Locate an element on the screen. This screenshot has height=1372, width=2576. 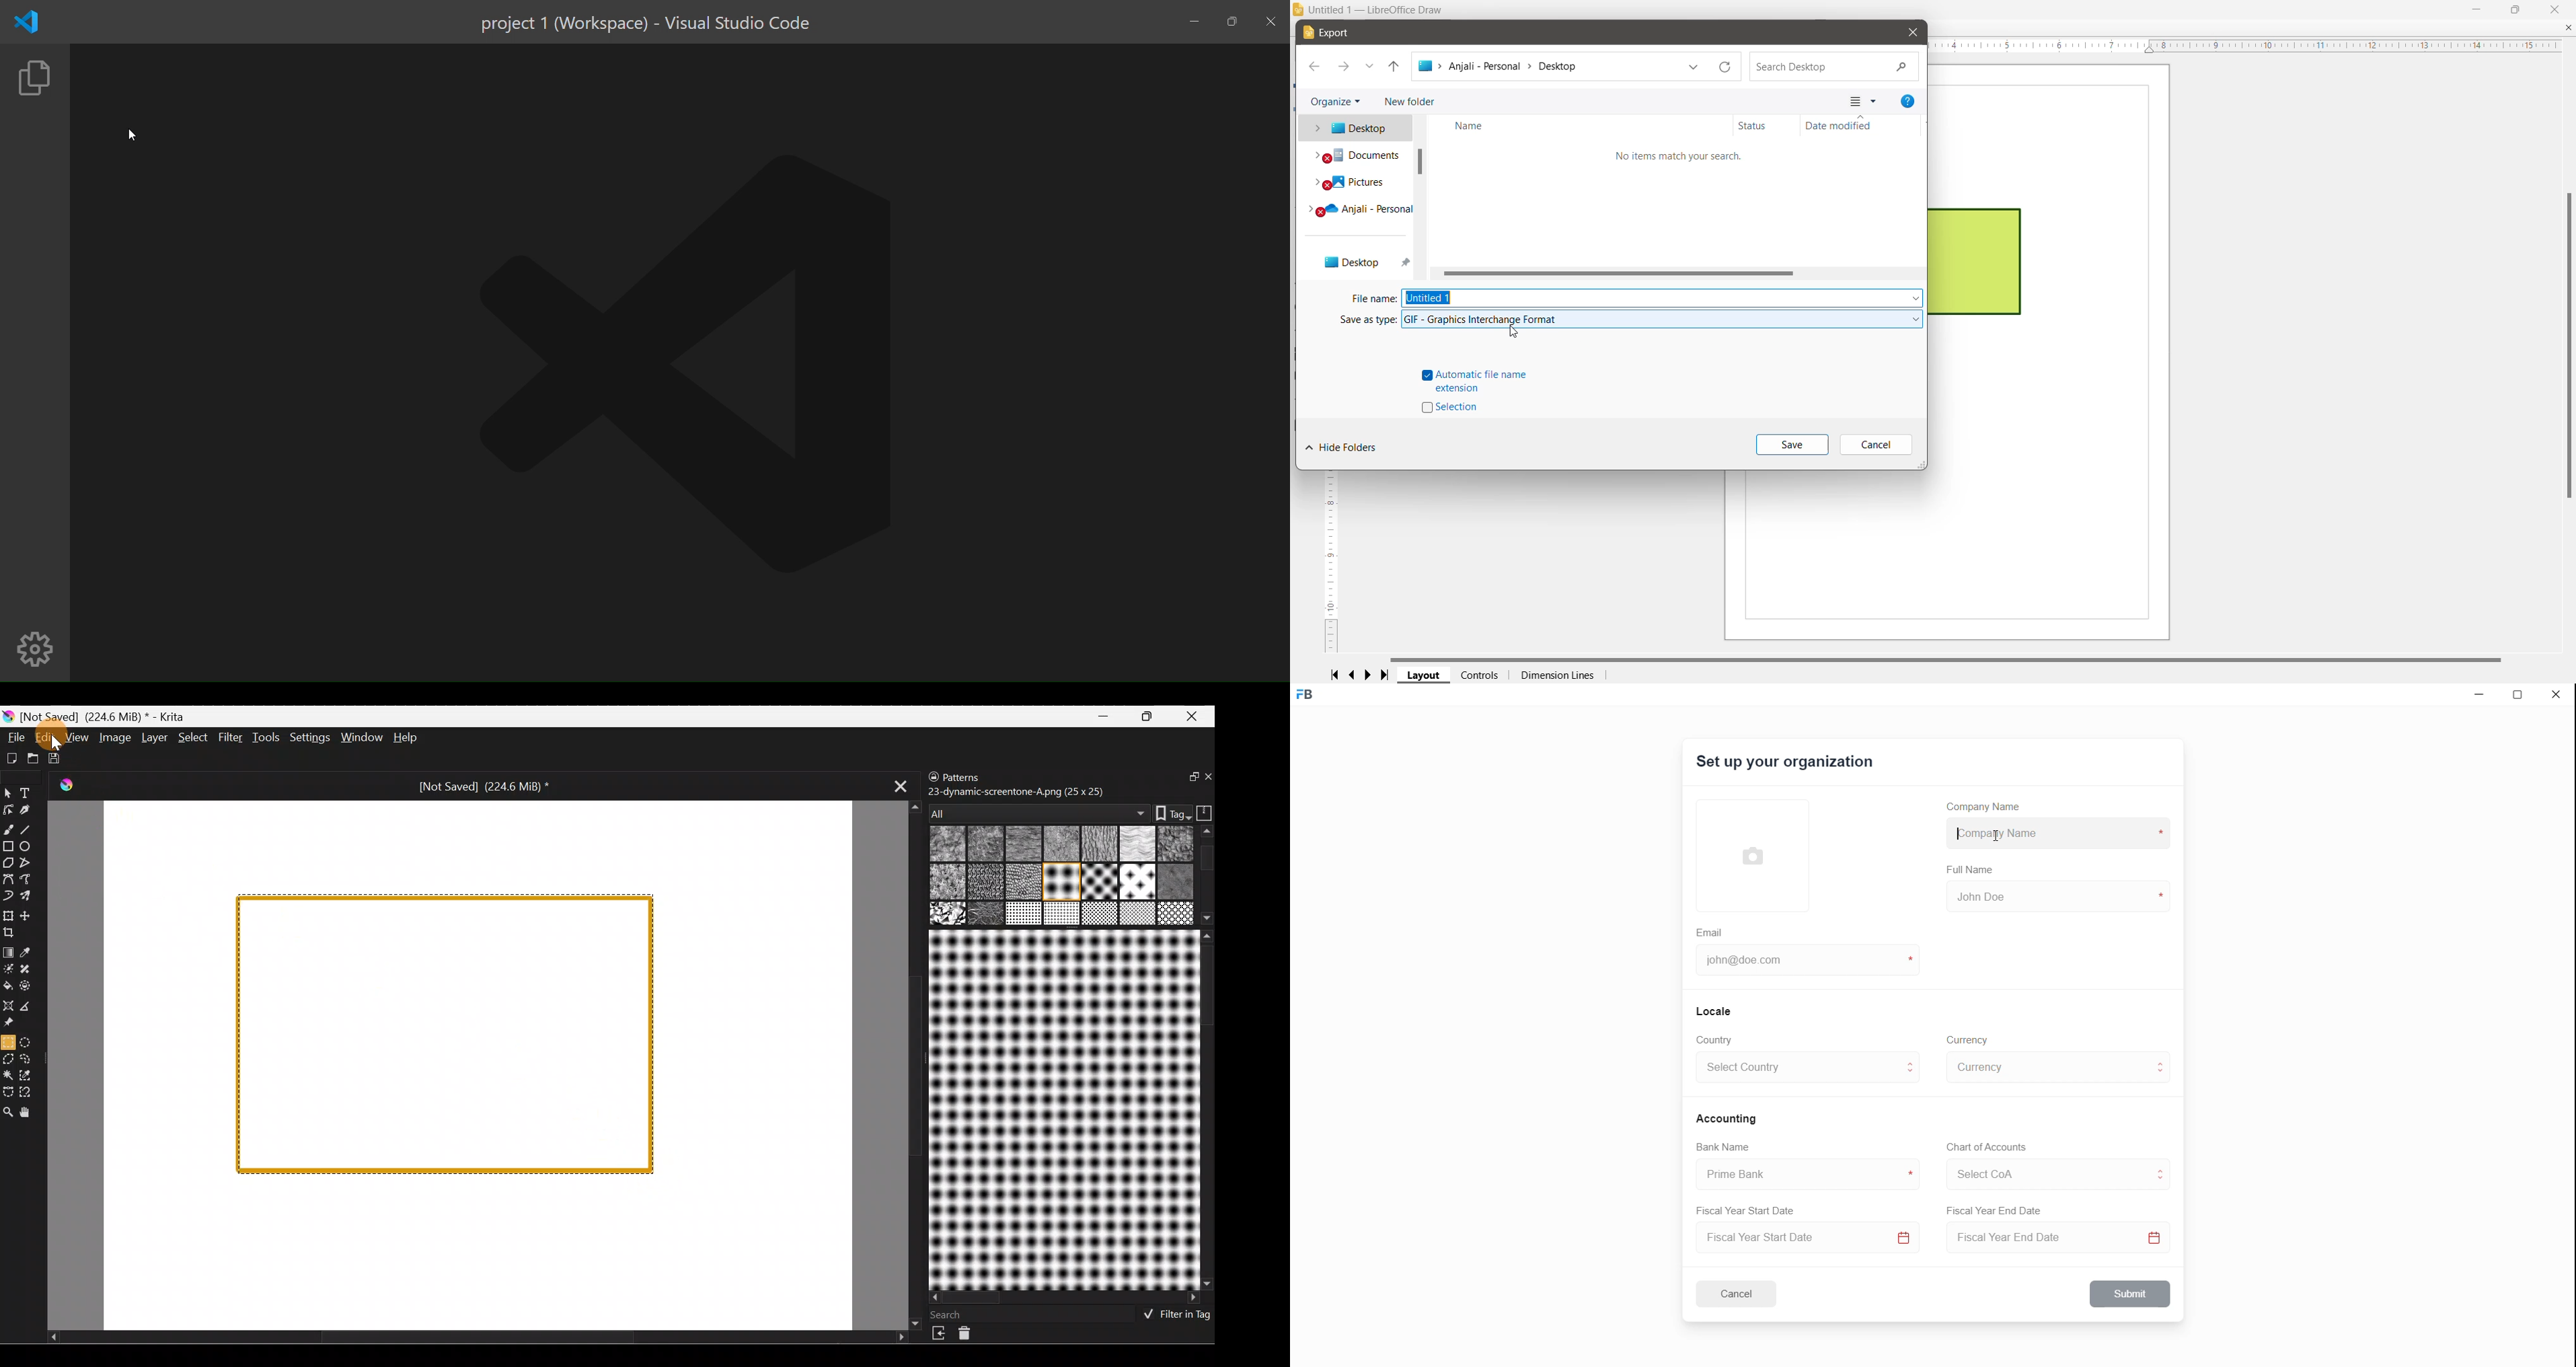
19 texture_crackle.png is located at coordinates (1138, 913).